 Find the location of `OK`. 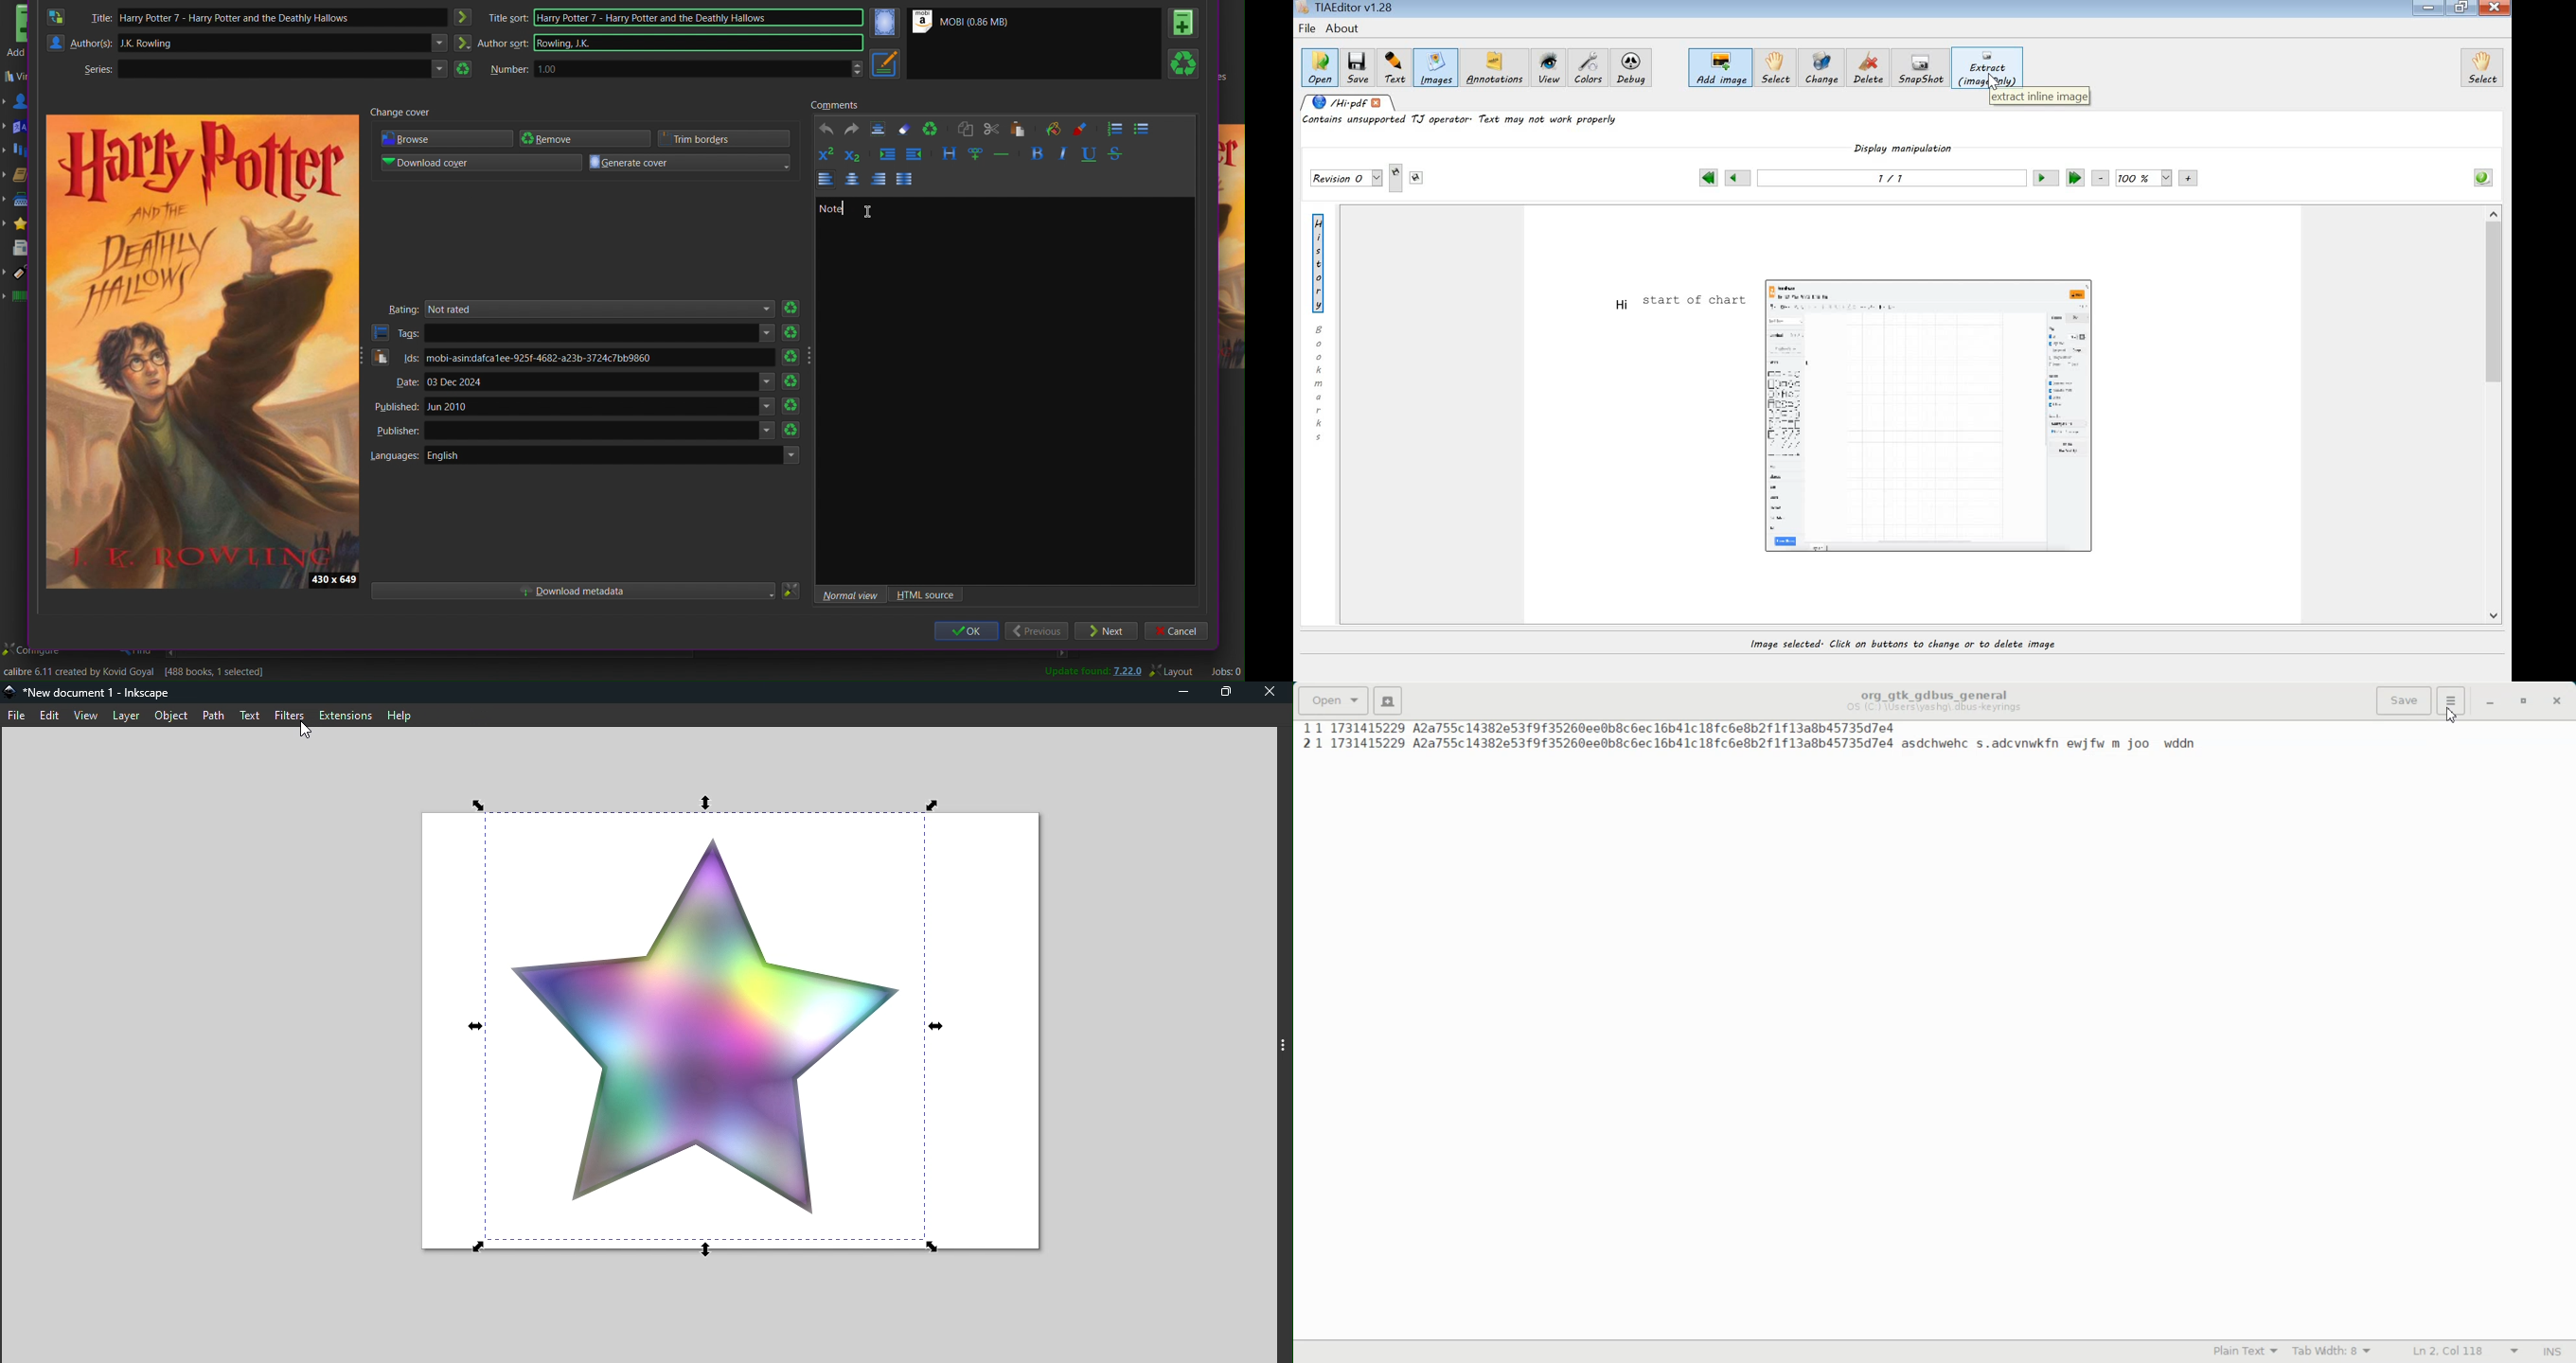

OK is located at coordinates (965, 632).